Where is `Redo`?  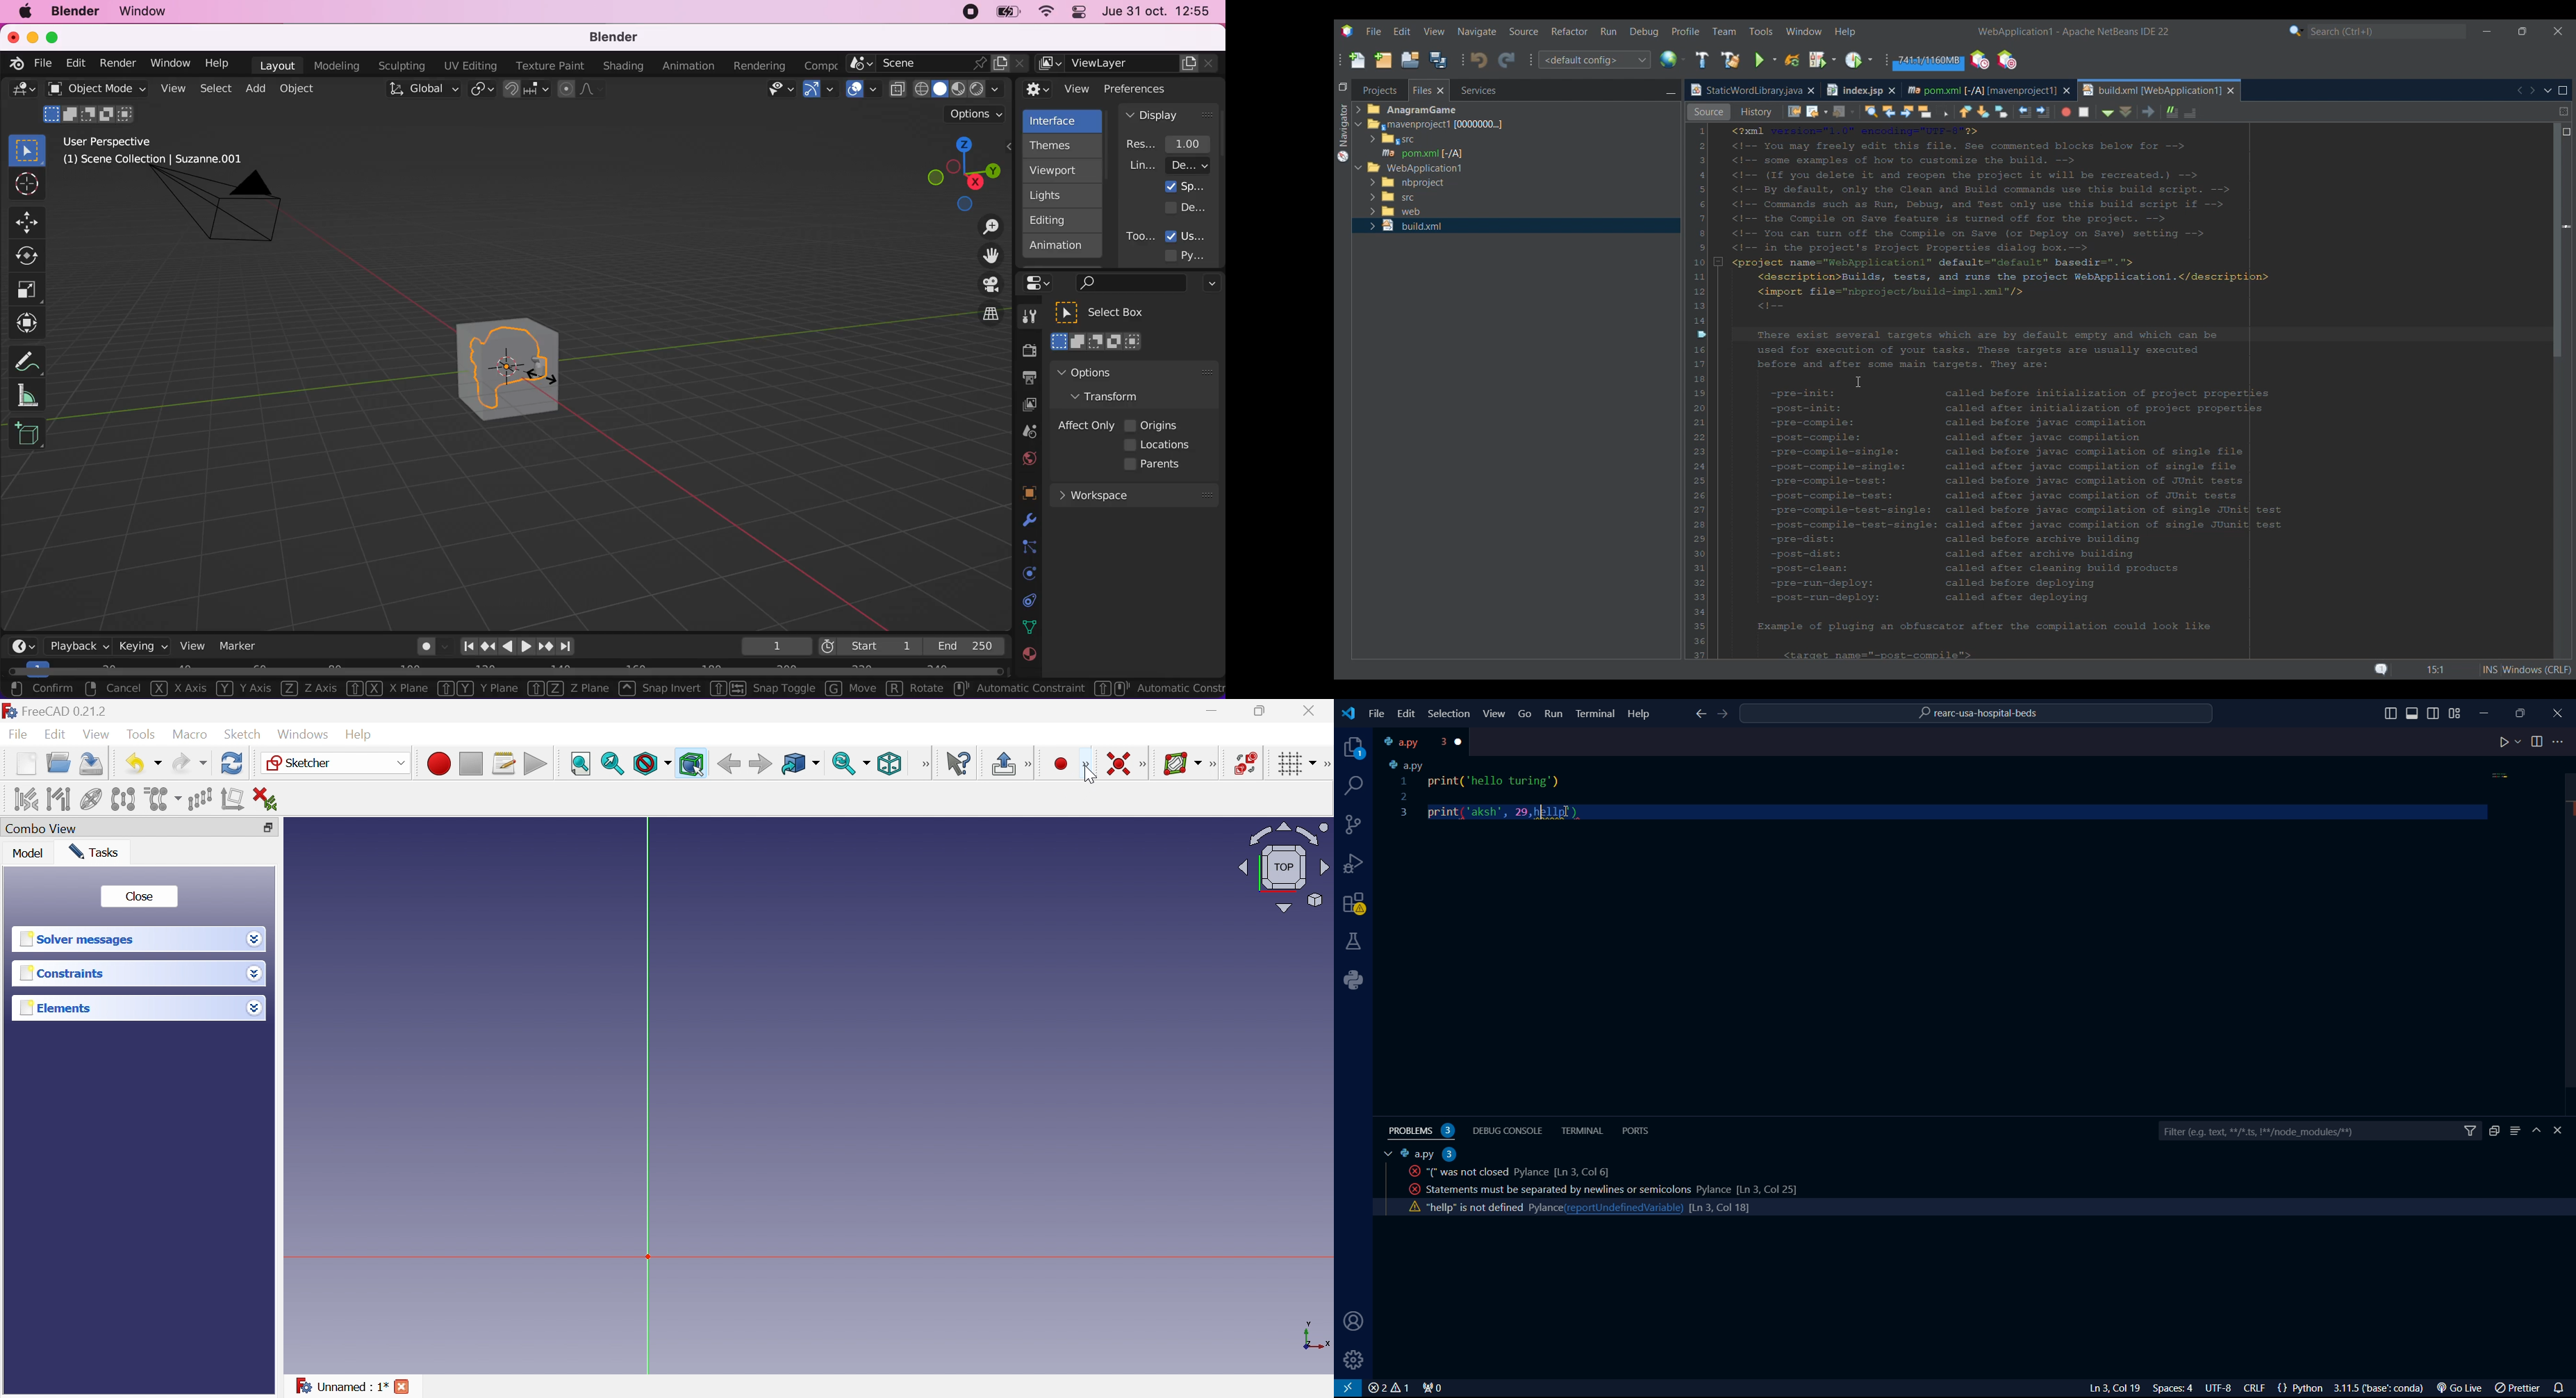 Redo is located at coordinates (188, 763).